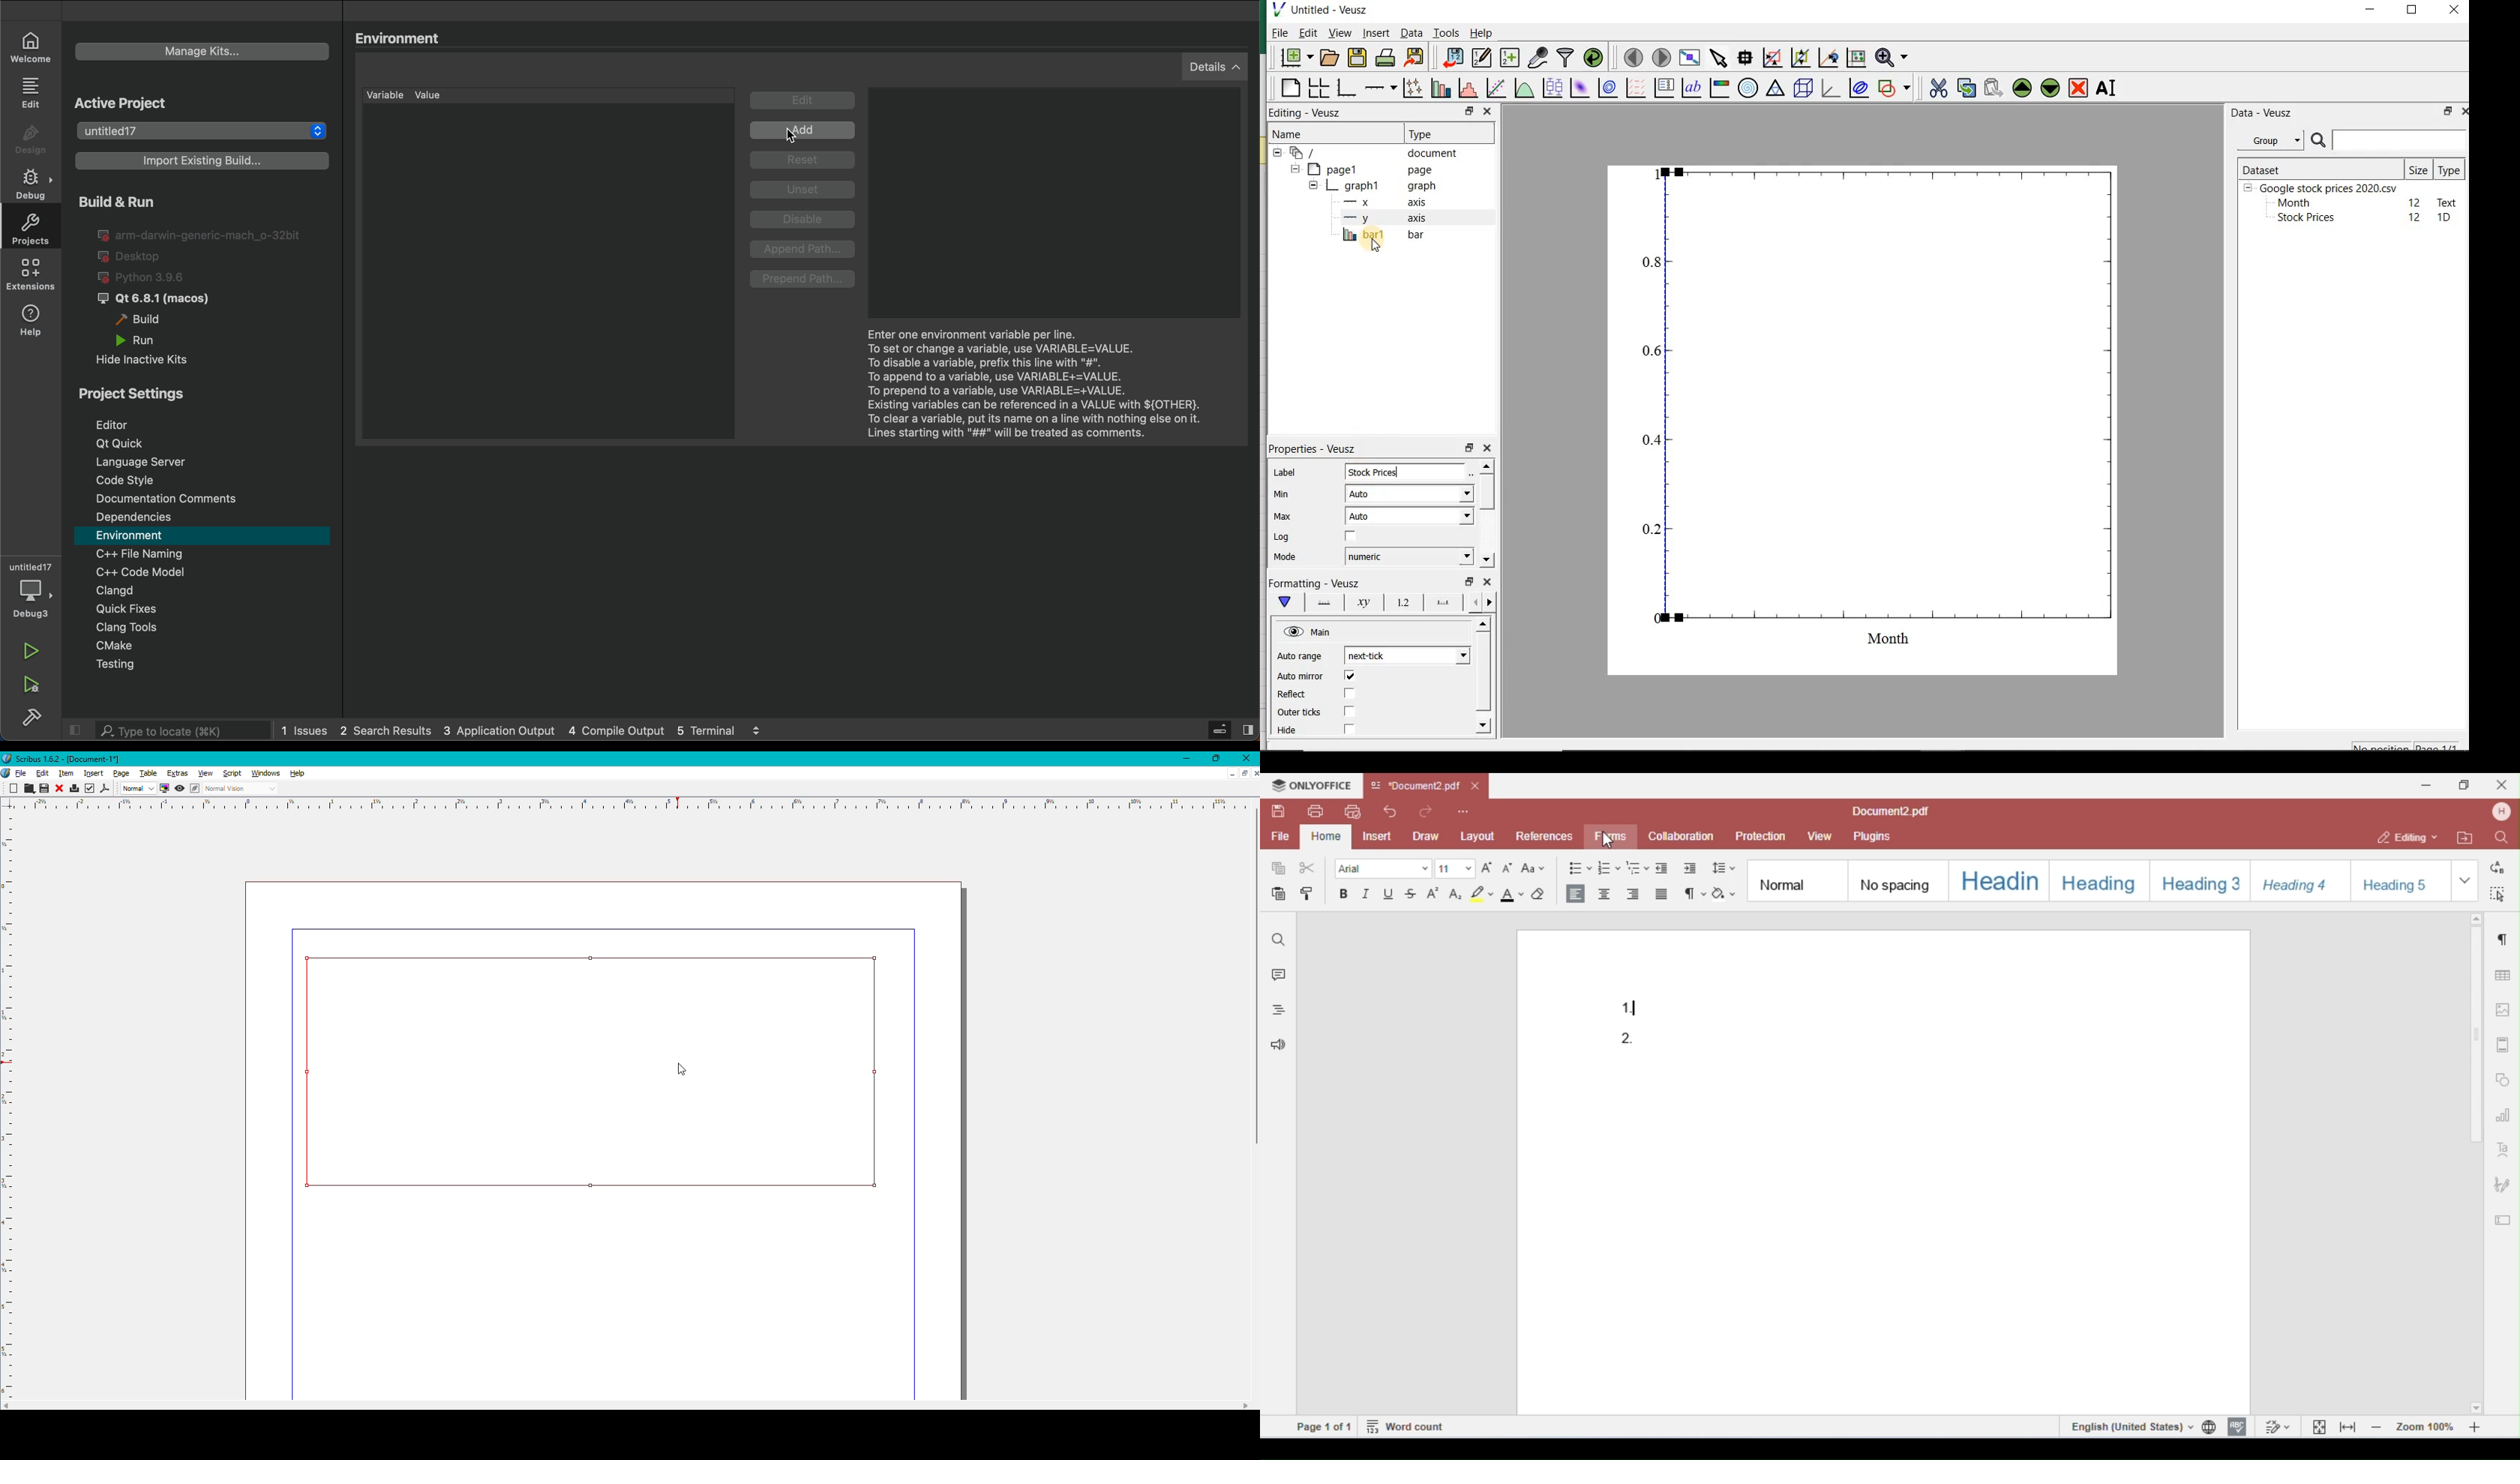  What do you see at coordinates (1257, 974) in the screenshot?
I see `scroll bar` at bounding box center [1257, 974].